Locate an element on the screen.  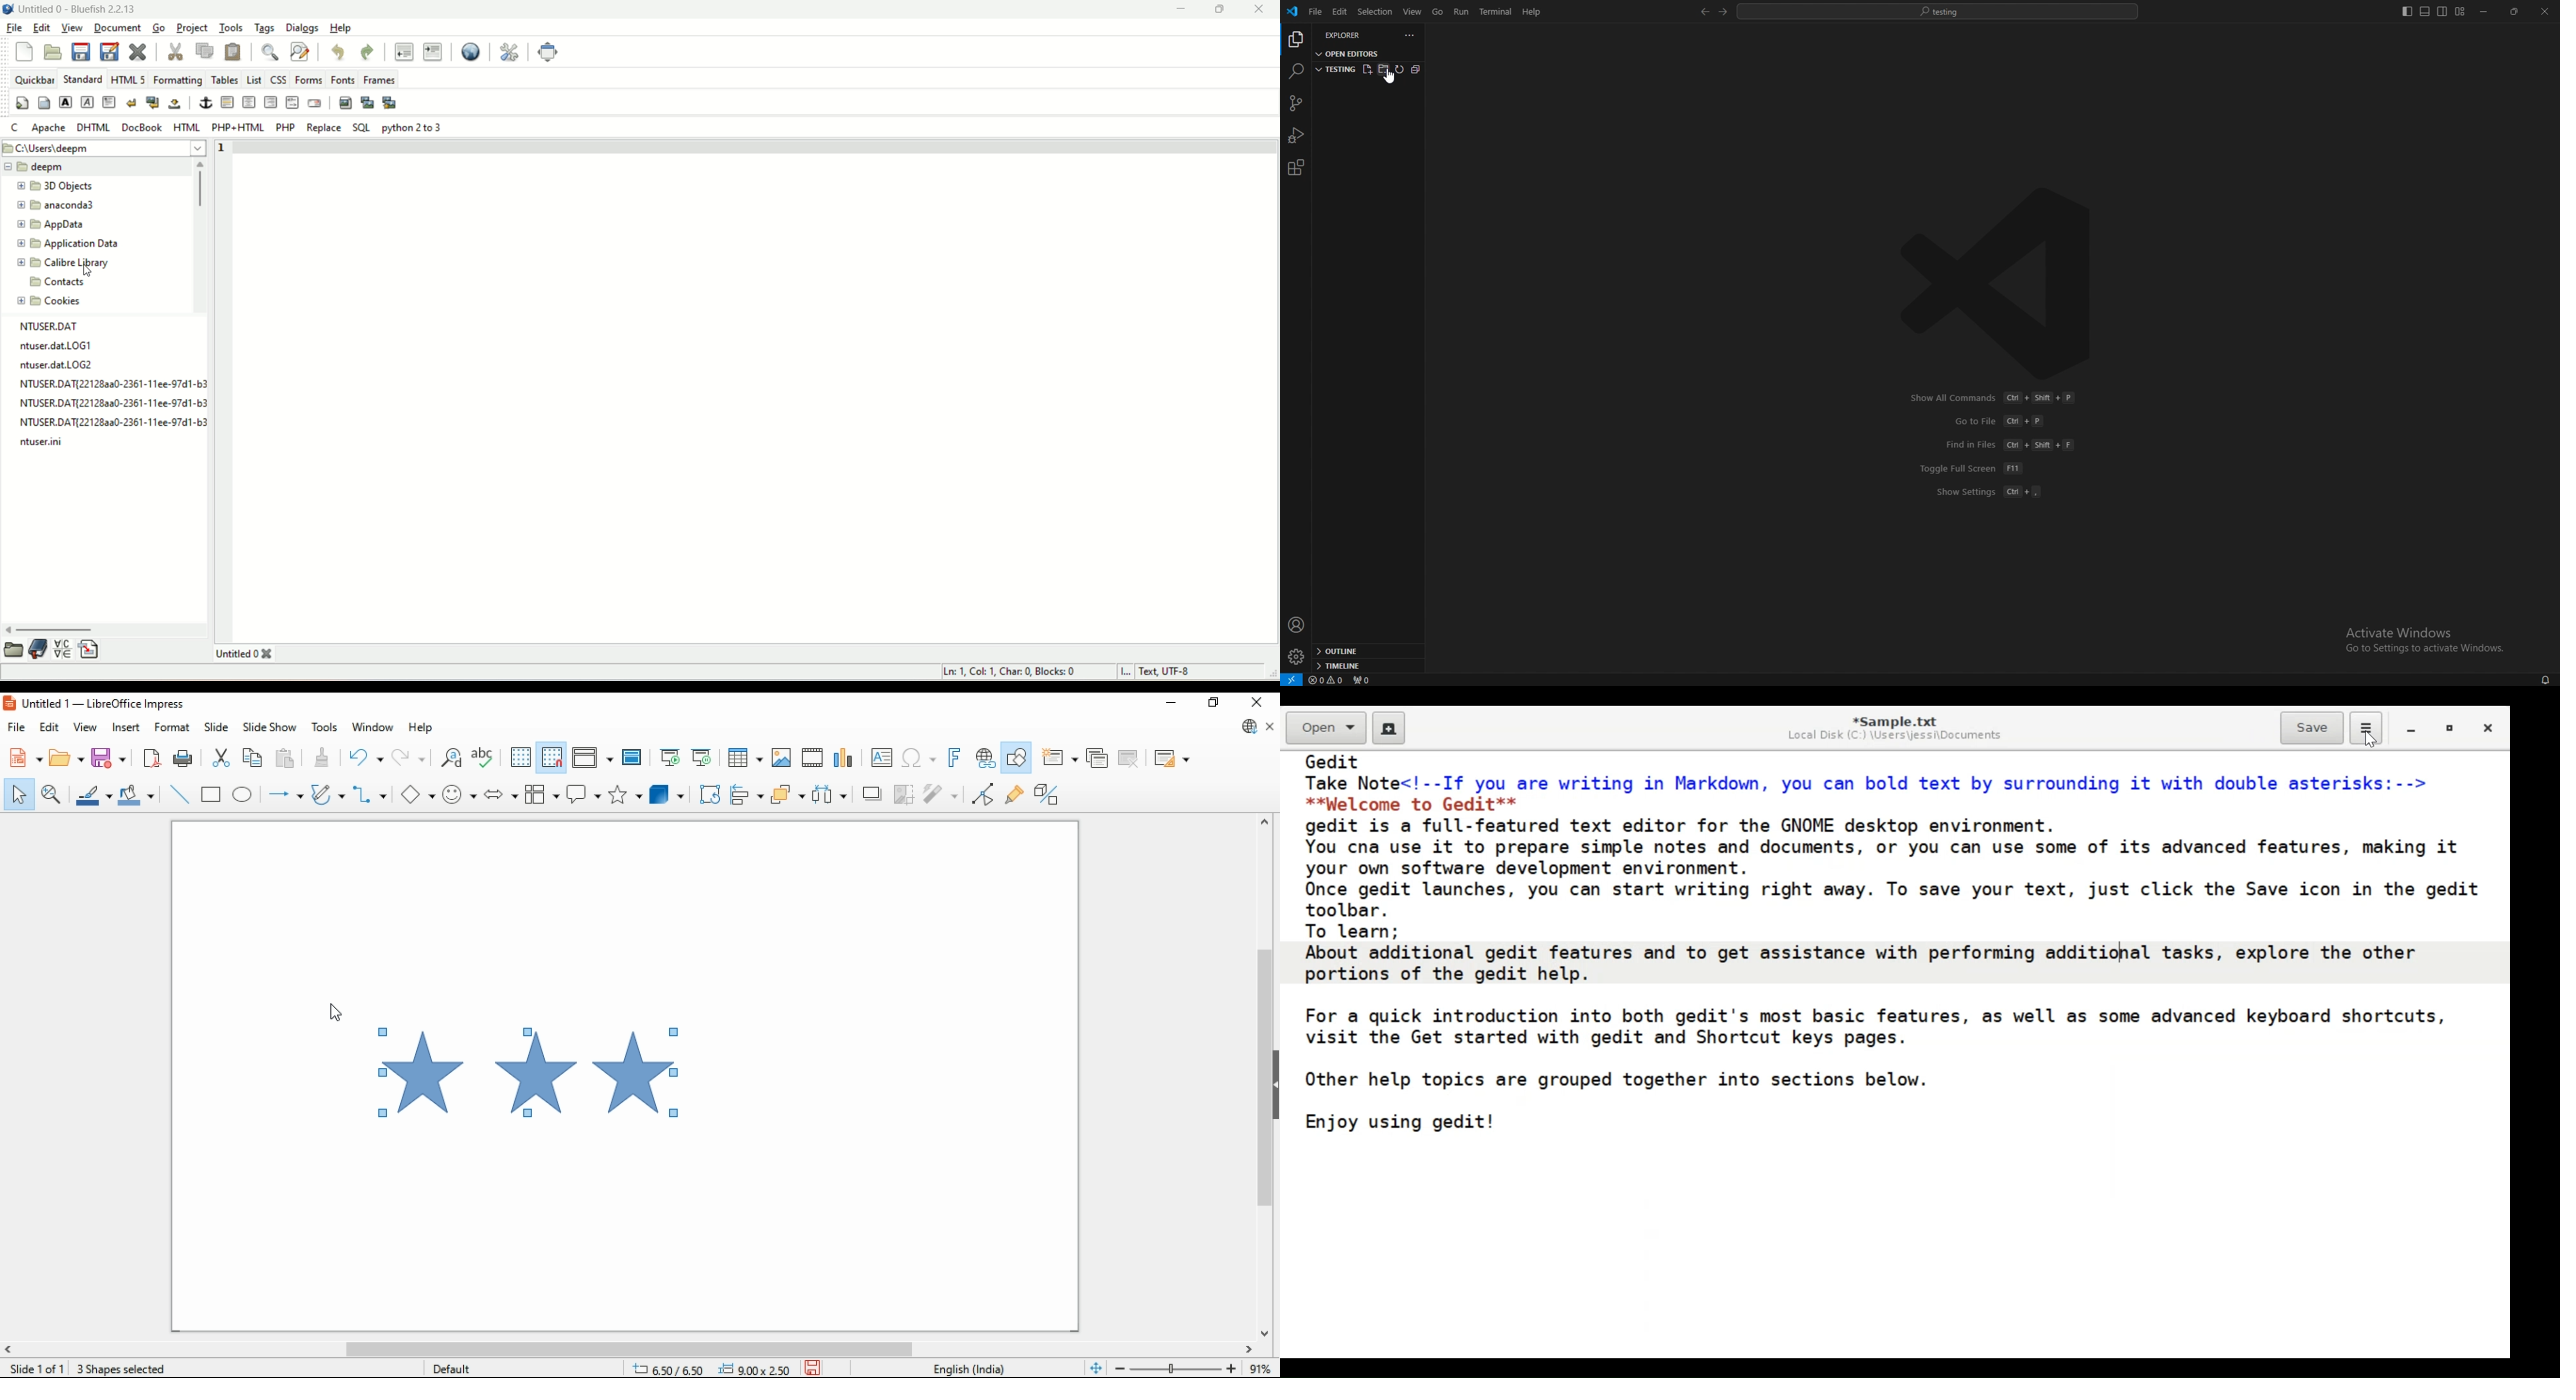
edit is located at coordinates (41, 28).